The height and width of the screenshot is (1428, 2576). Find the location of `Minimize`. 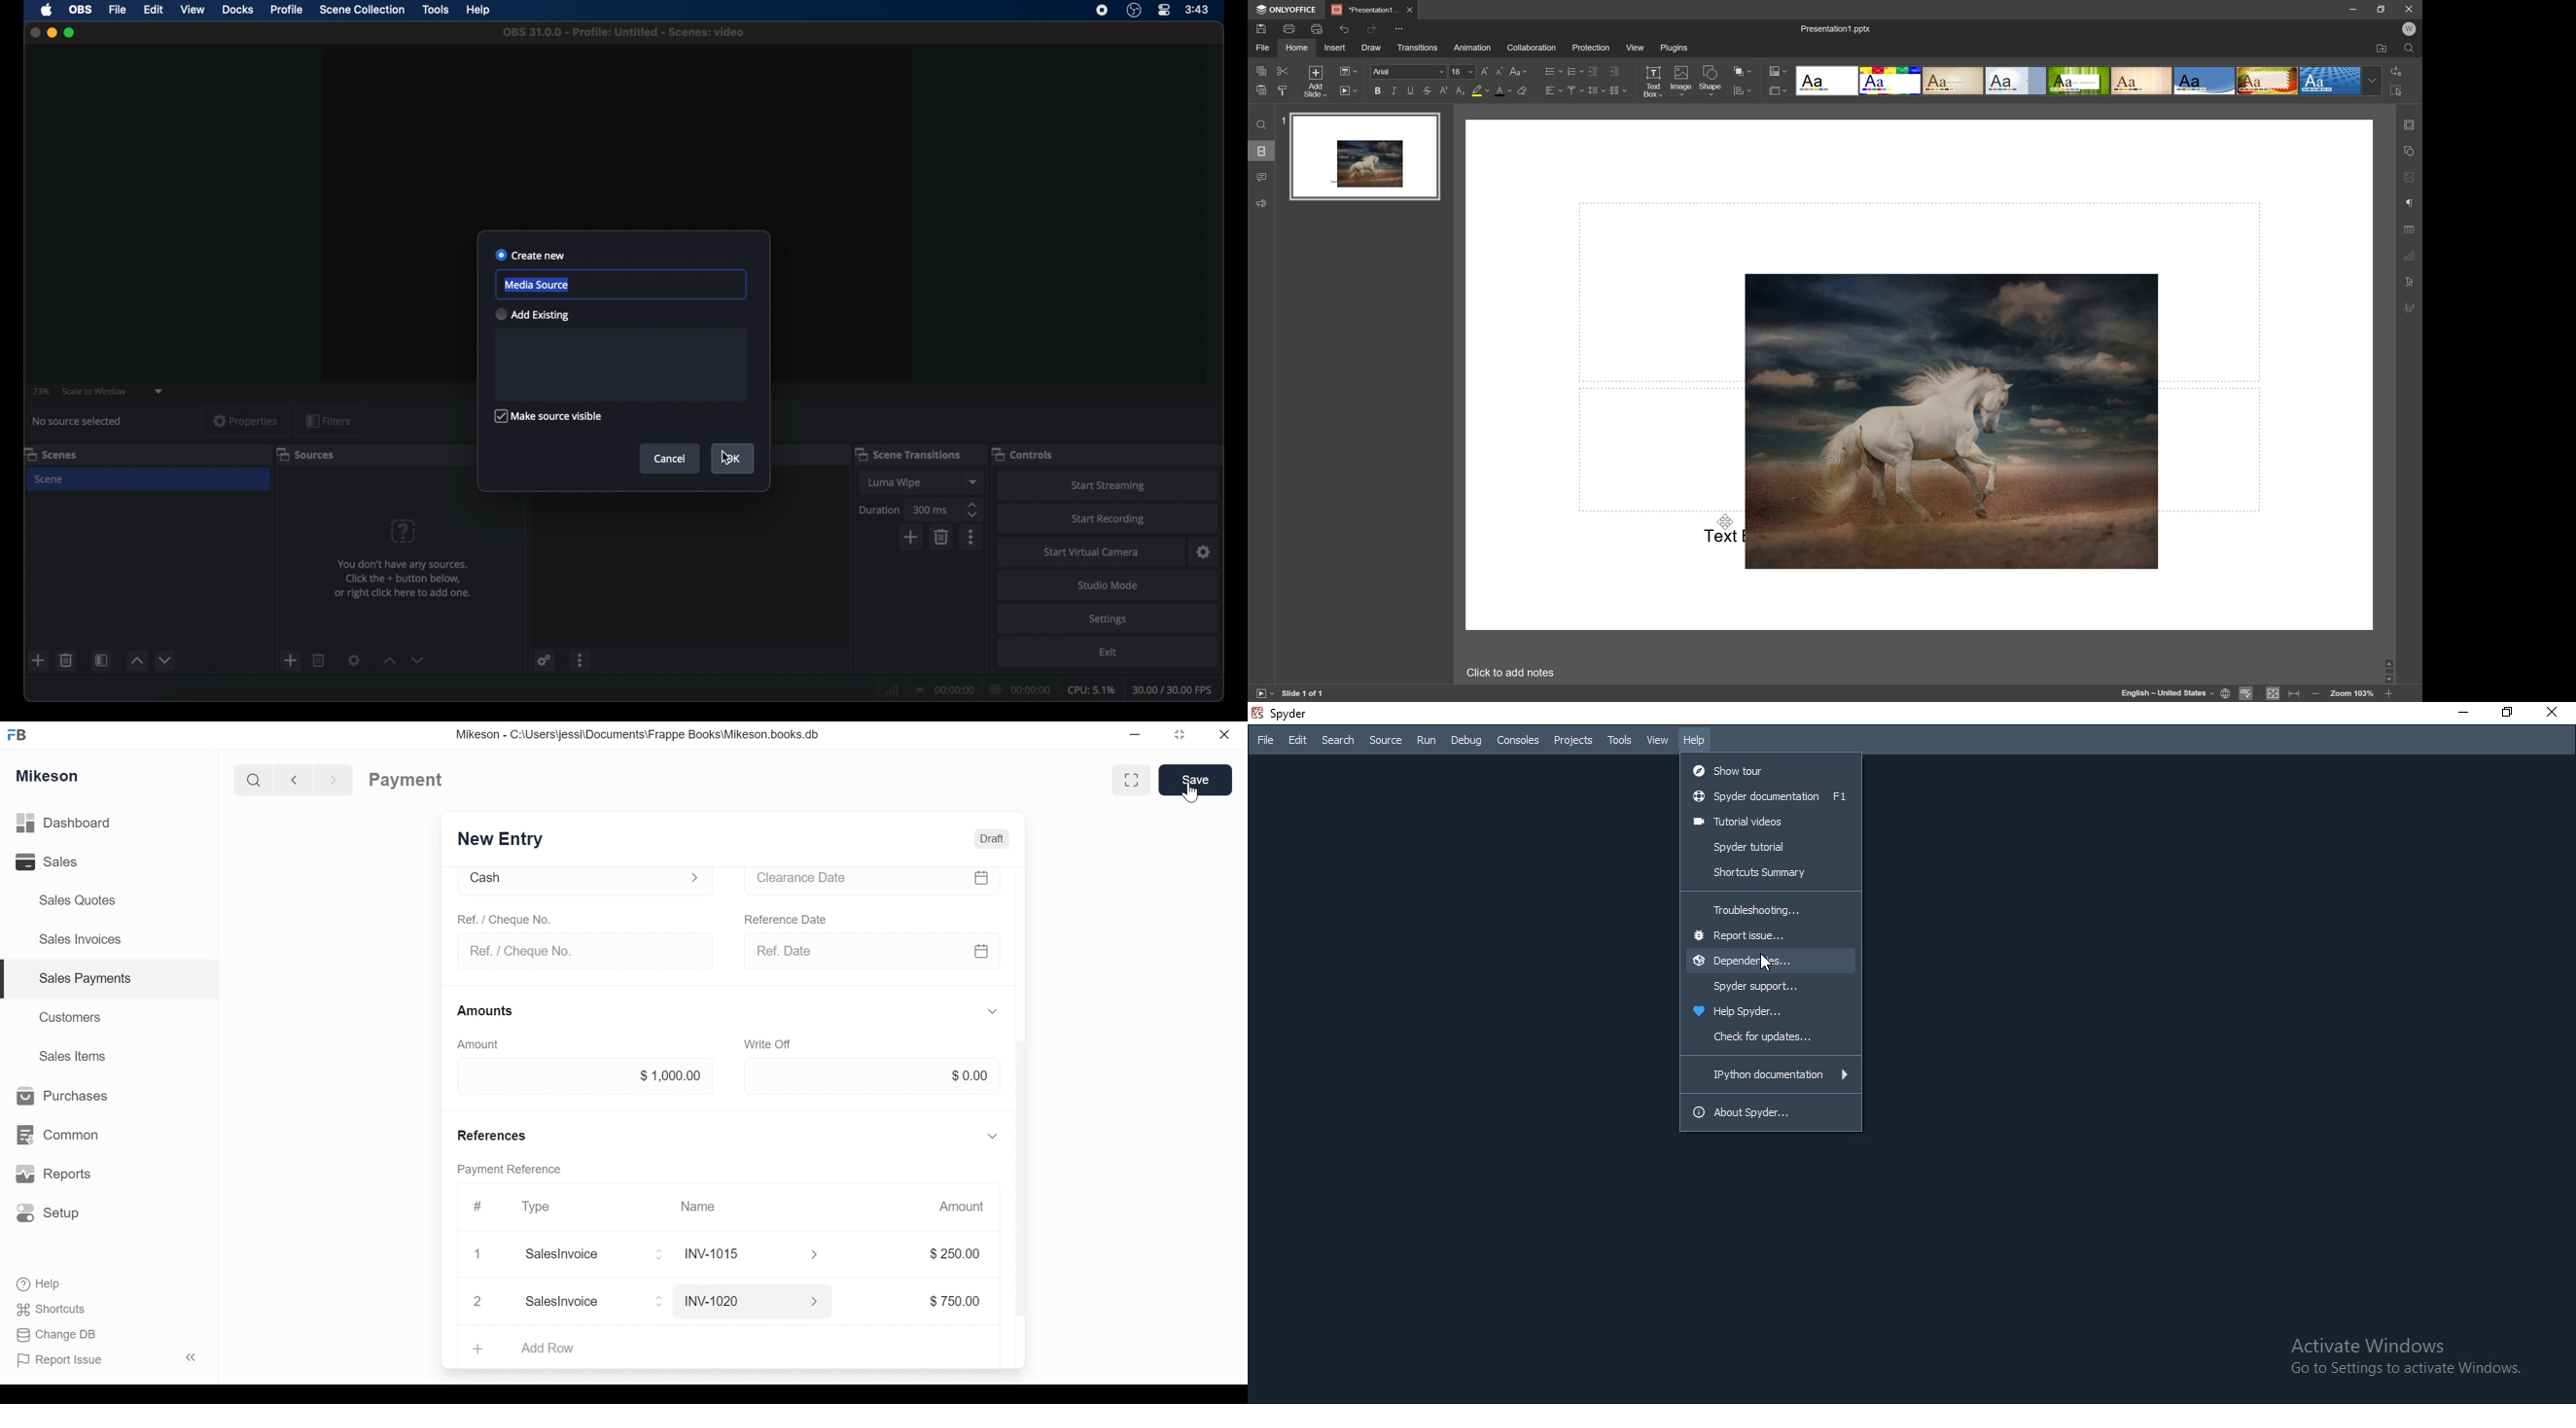

Minimize is located at coordinates (2347, 9).